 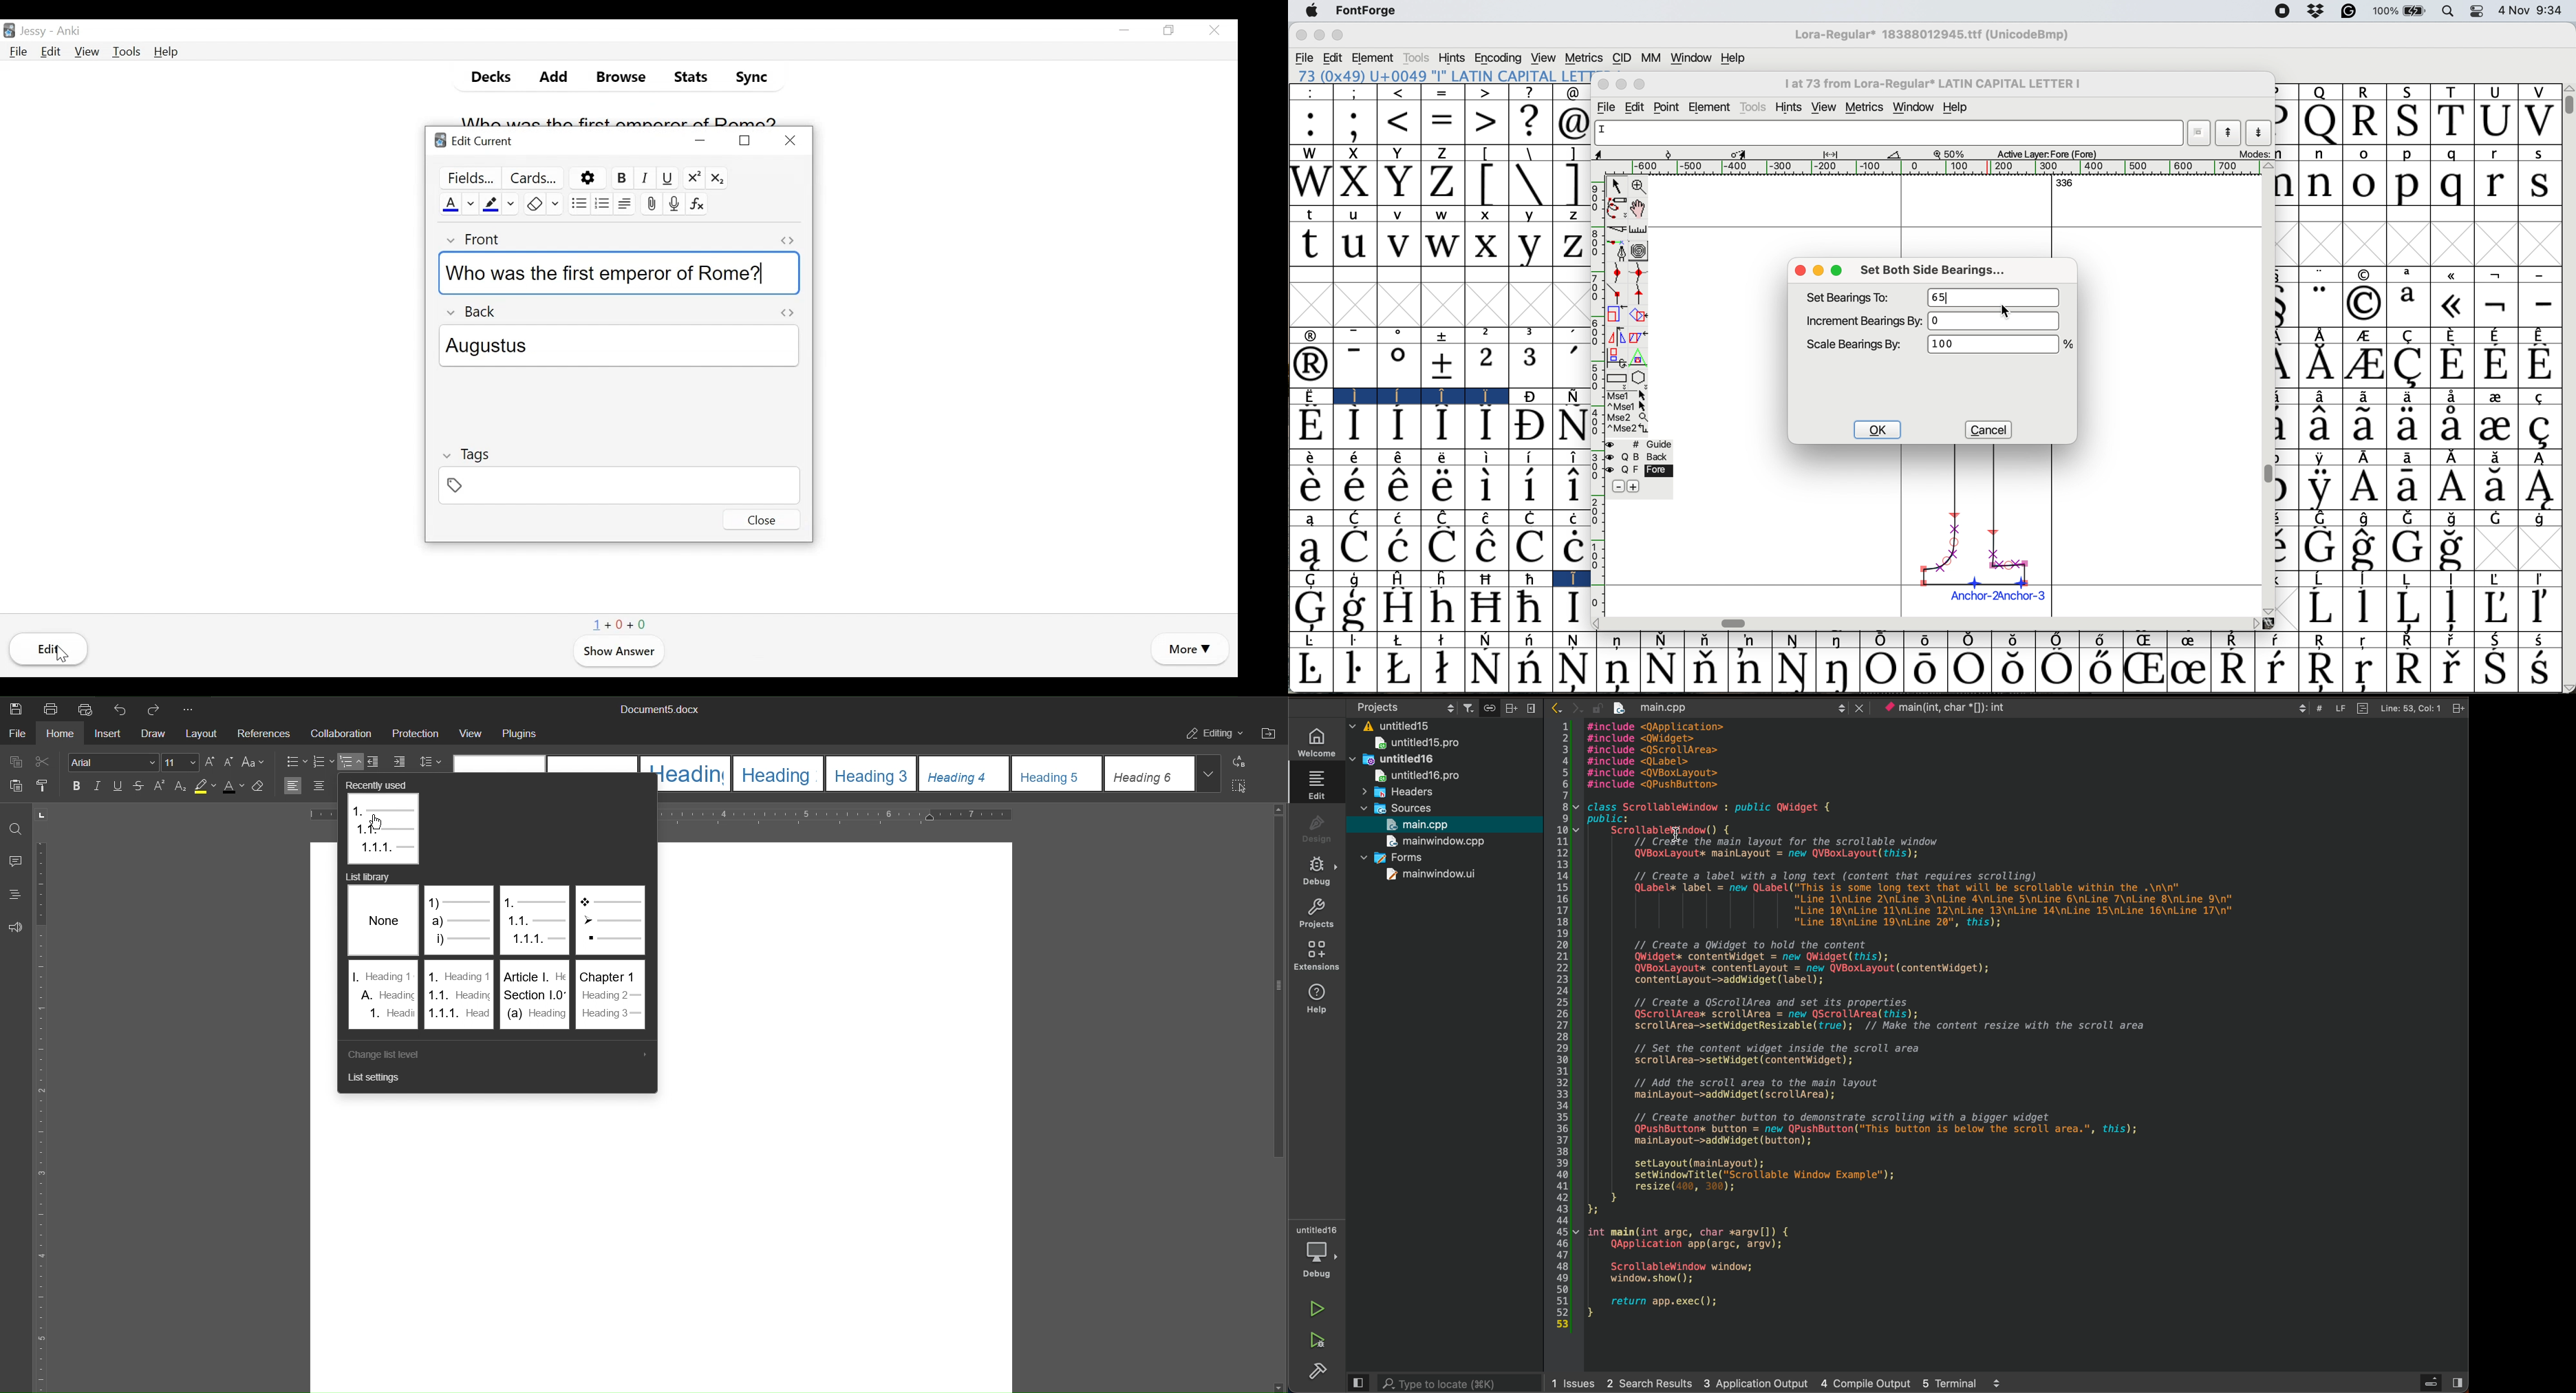 What do you see at coordinates (191, 709) in the screenshot?
I see `More` at bounding box center [191, 709].